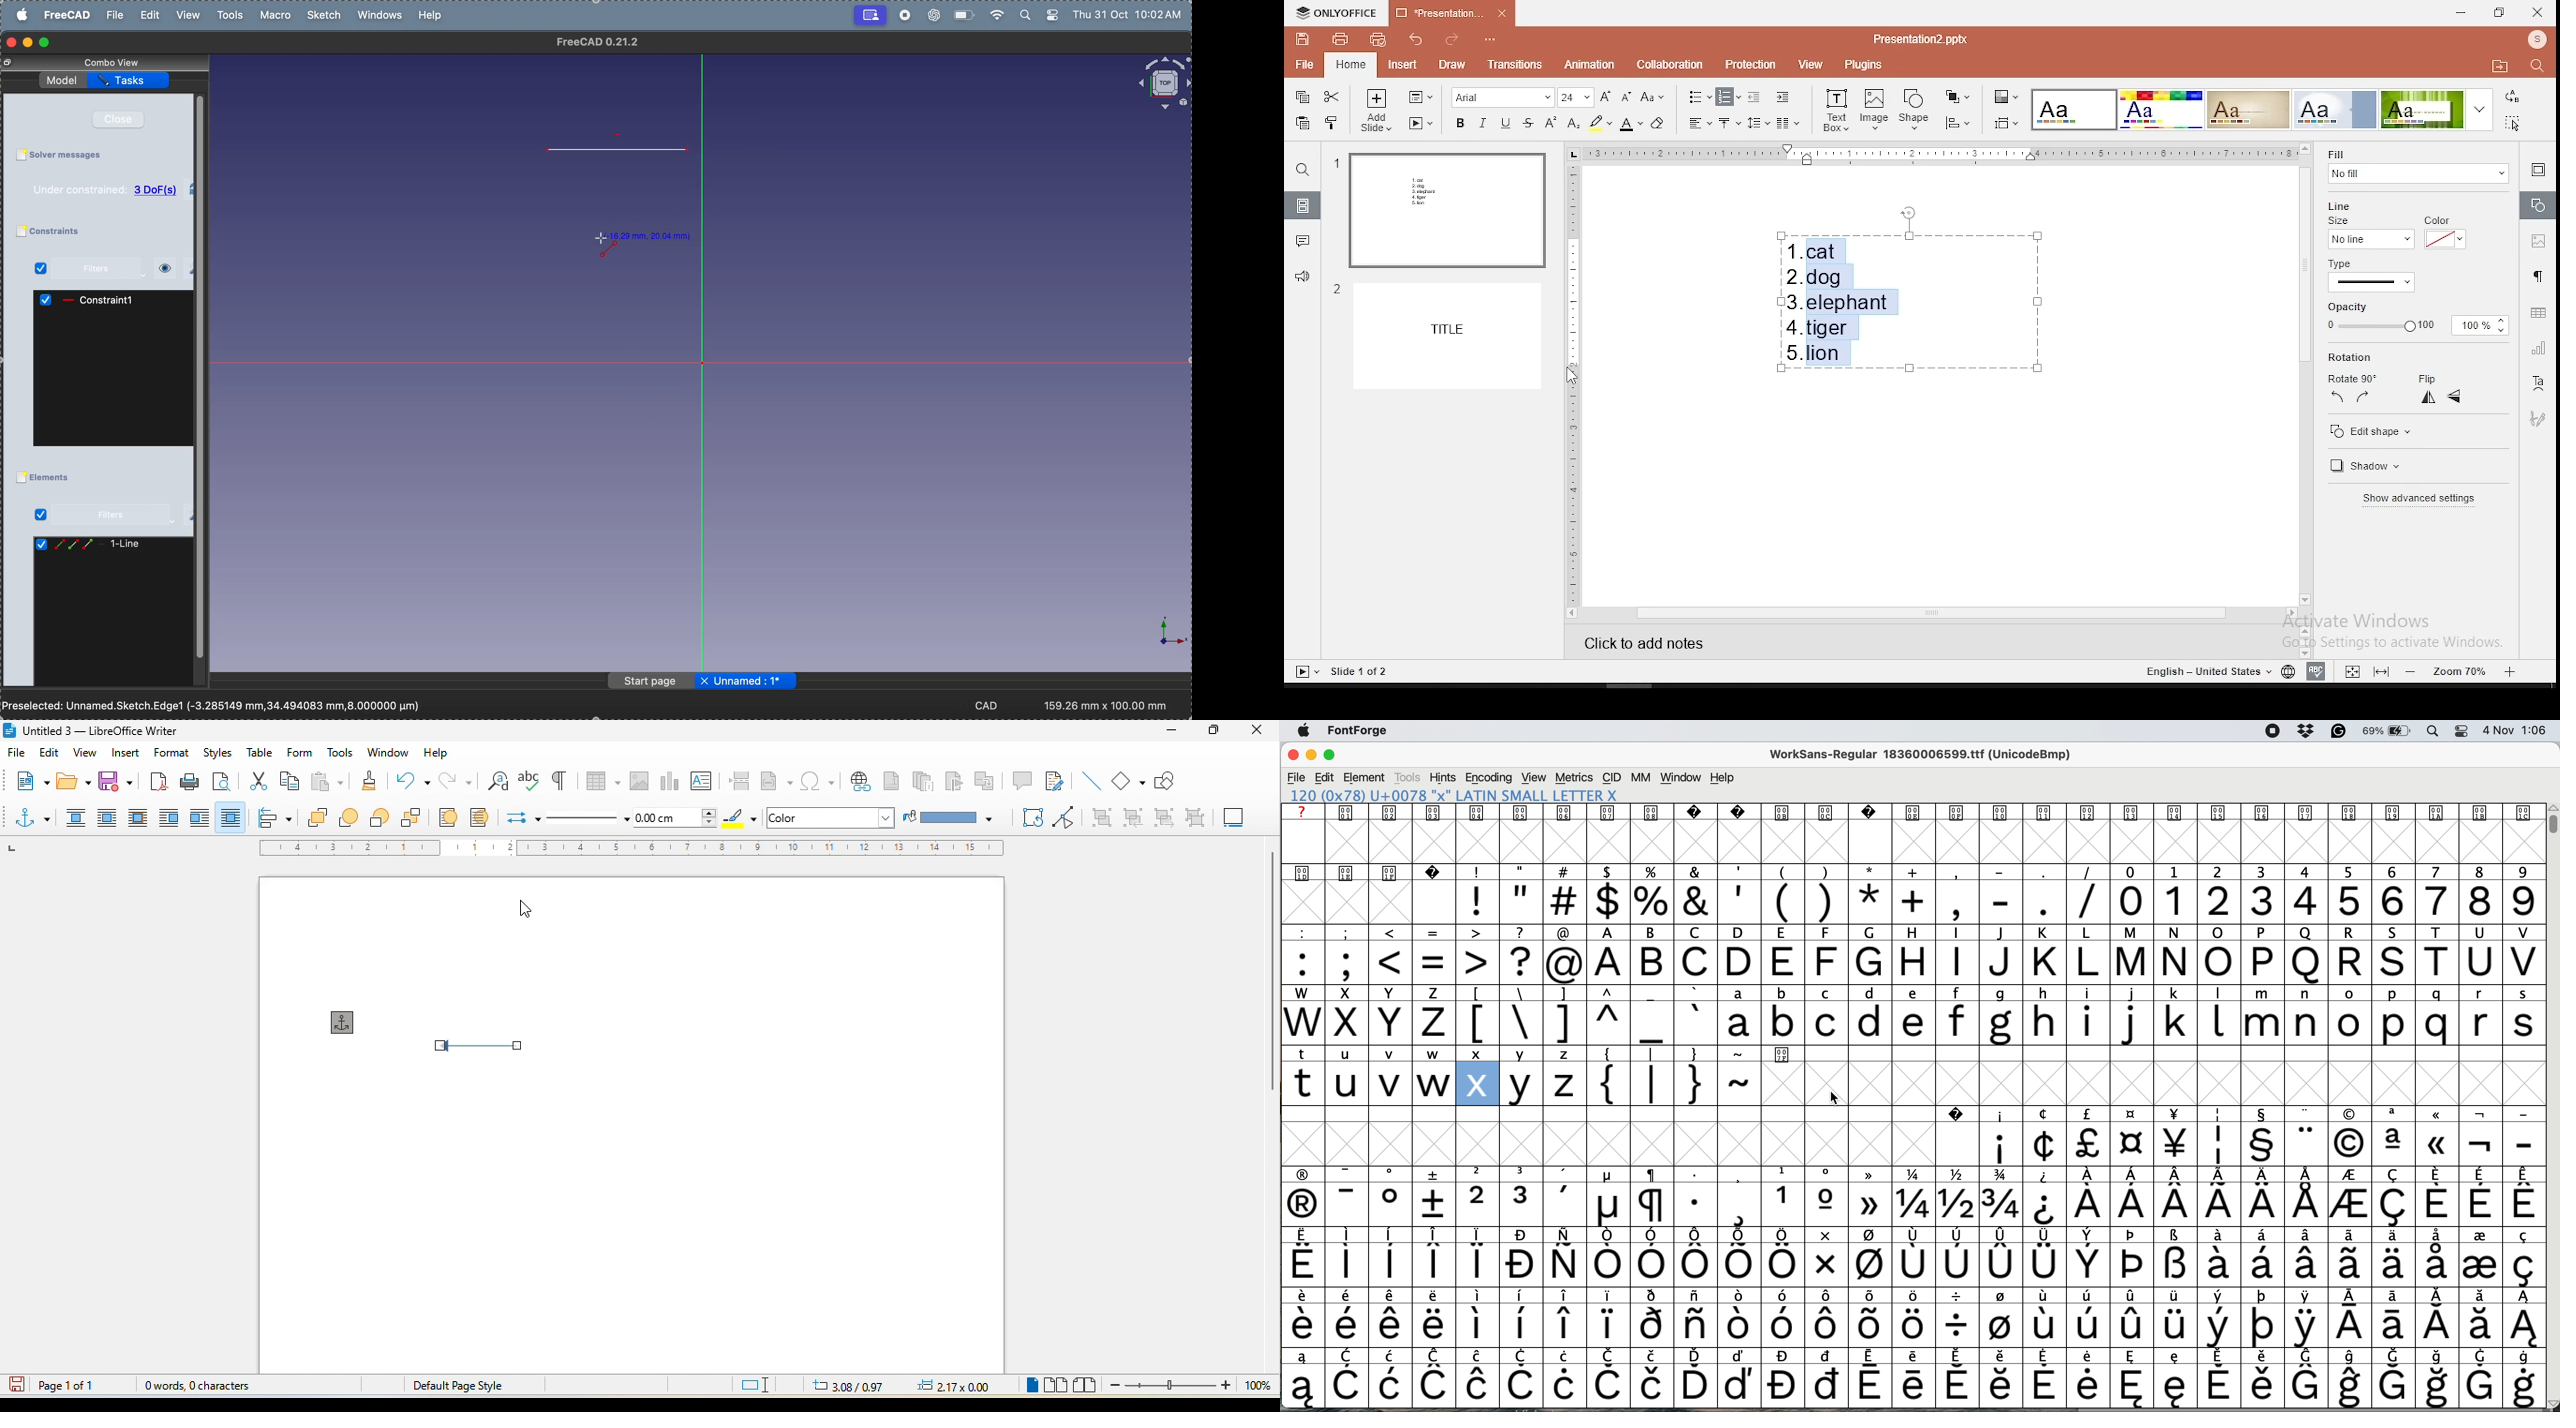 This screenshot has width=2576, height=1428. What do you see at coordinates (2514, 125) in the screenshot?
I see `select all` at bounding box center [2514, 125].